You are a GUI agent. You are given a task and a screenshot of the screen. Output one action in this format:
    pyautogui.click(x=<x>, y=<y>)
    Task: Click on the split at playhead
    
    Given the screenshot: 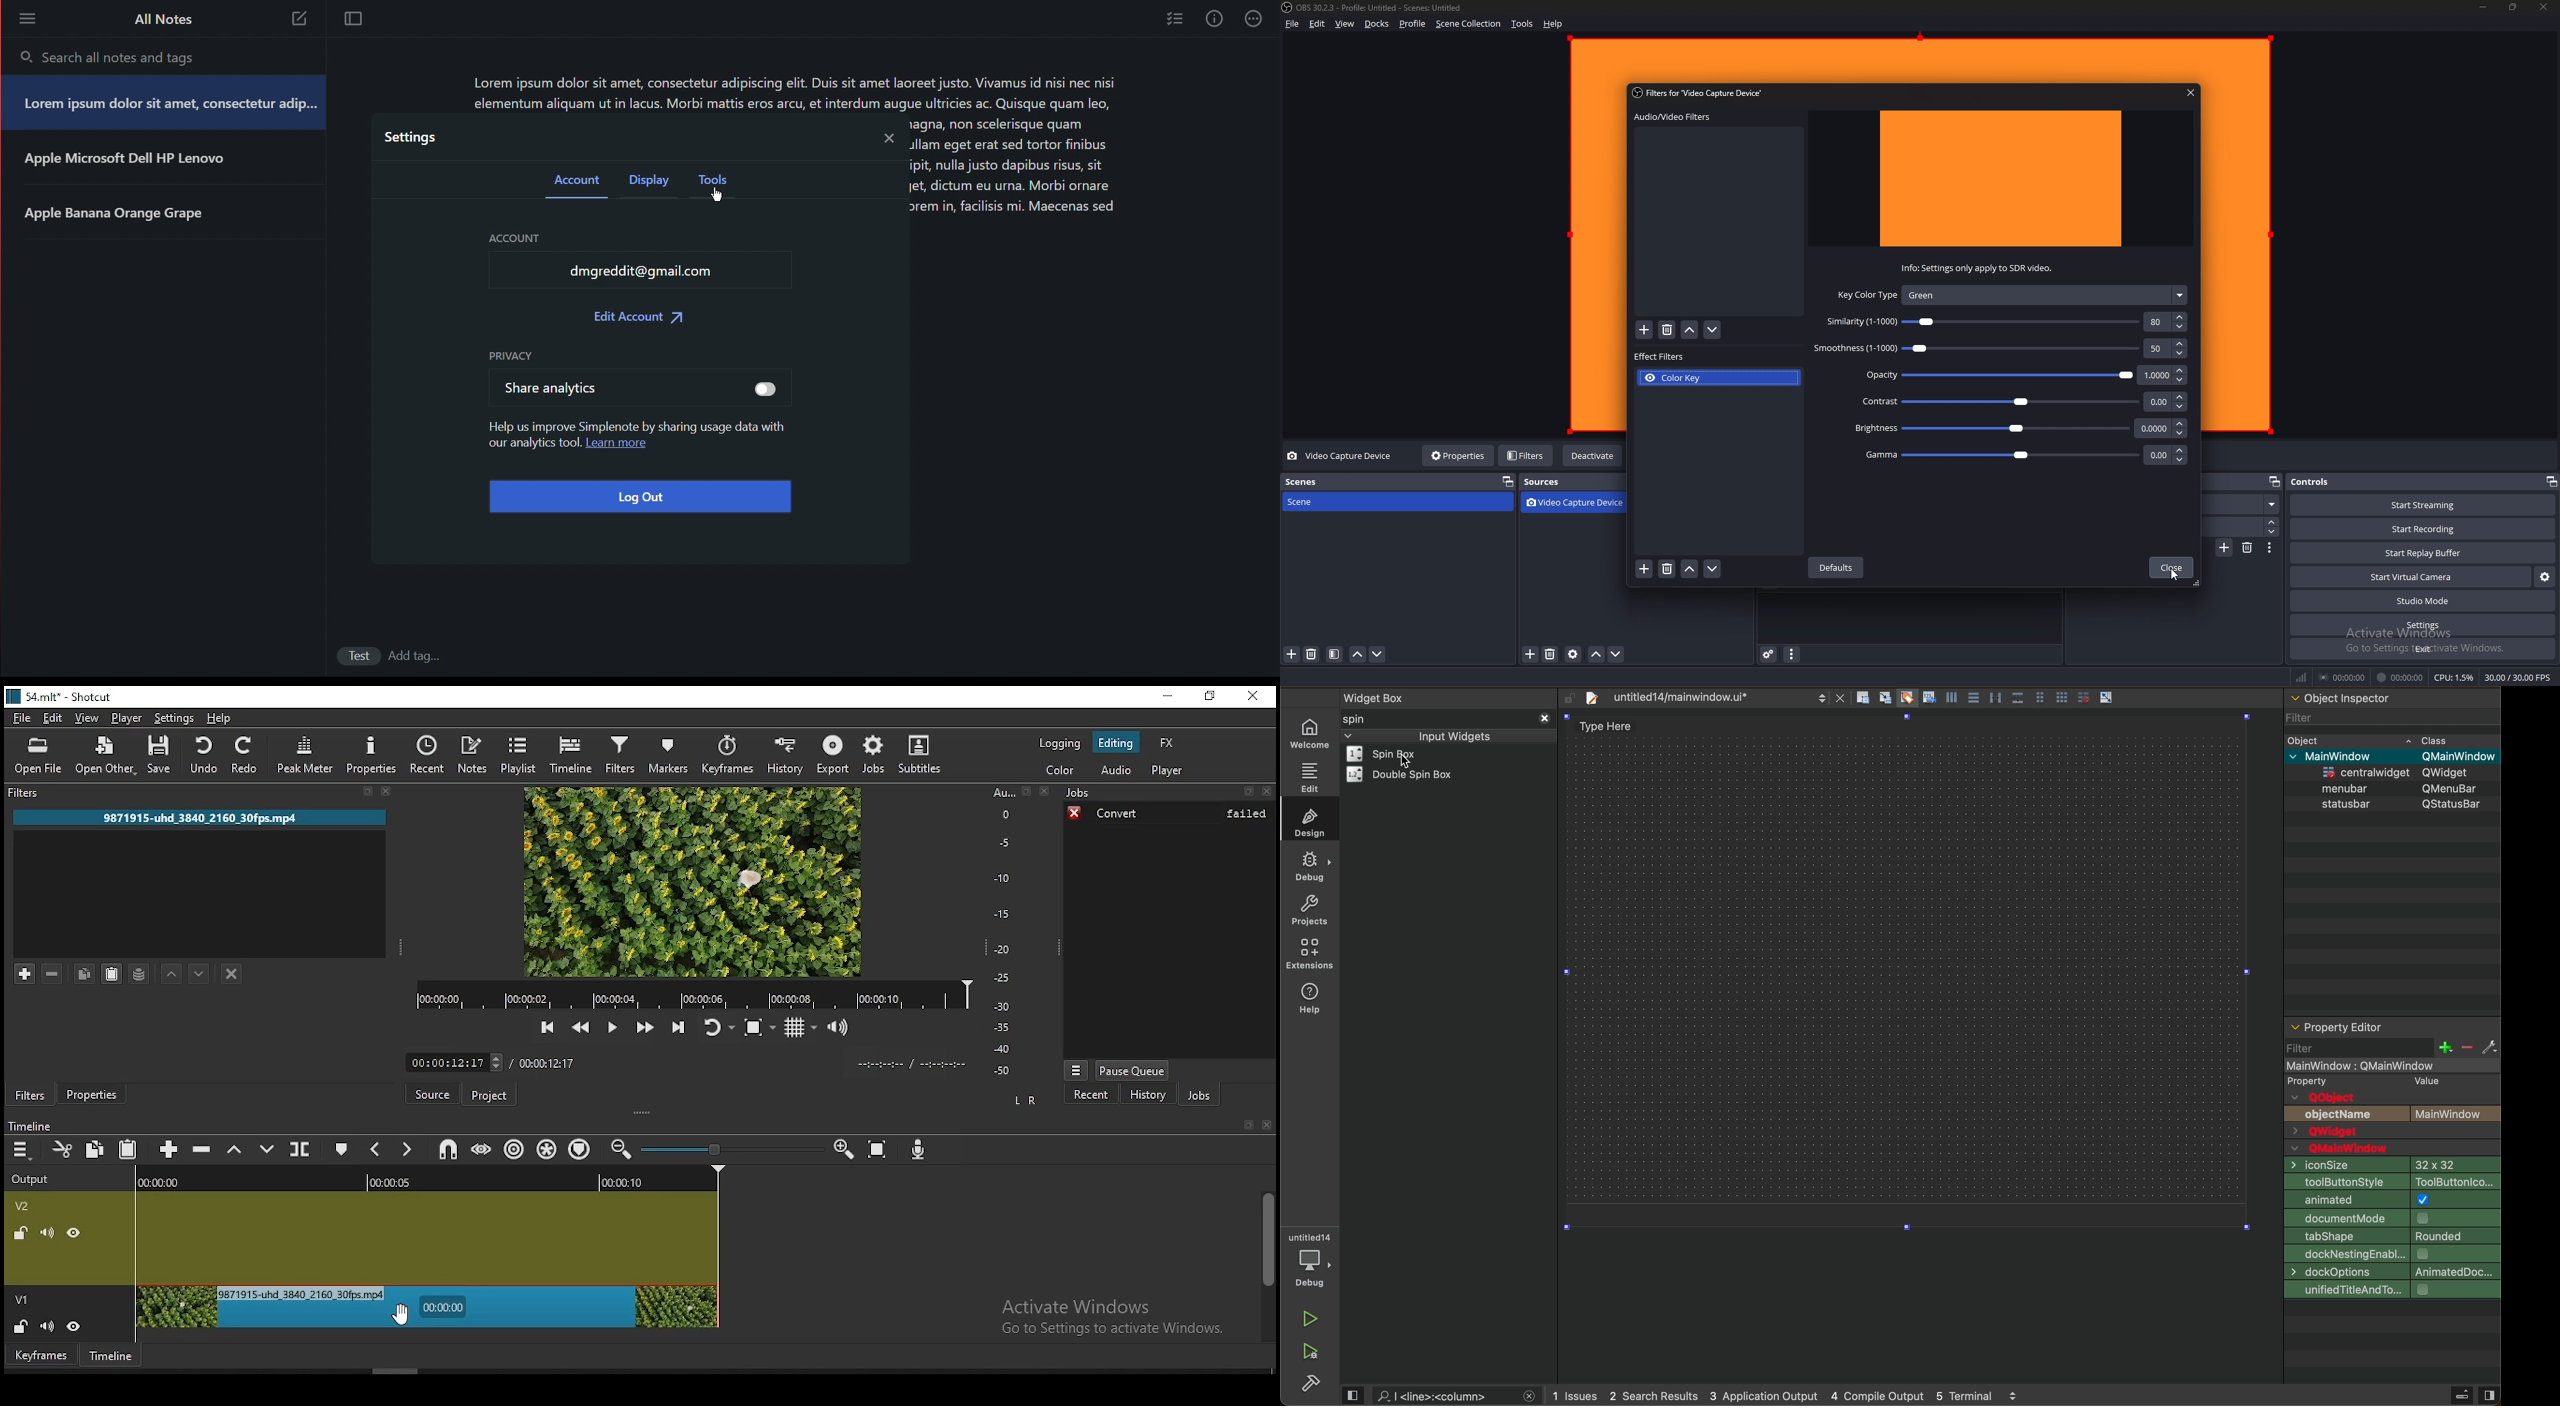 What is the action you would take?
    pyautogui.click(x=302, y=1148)
    